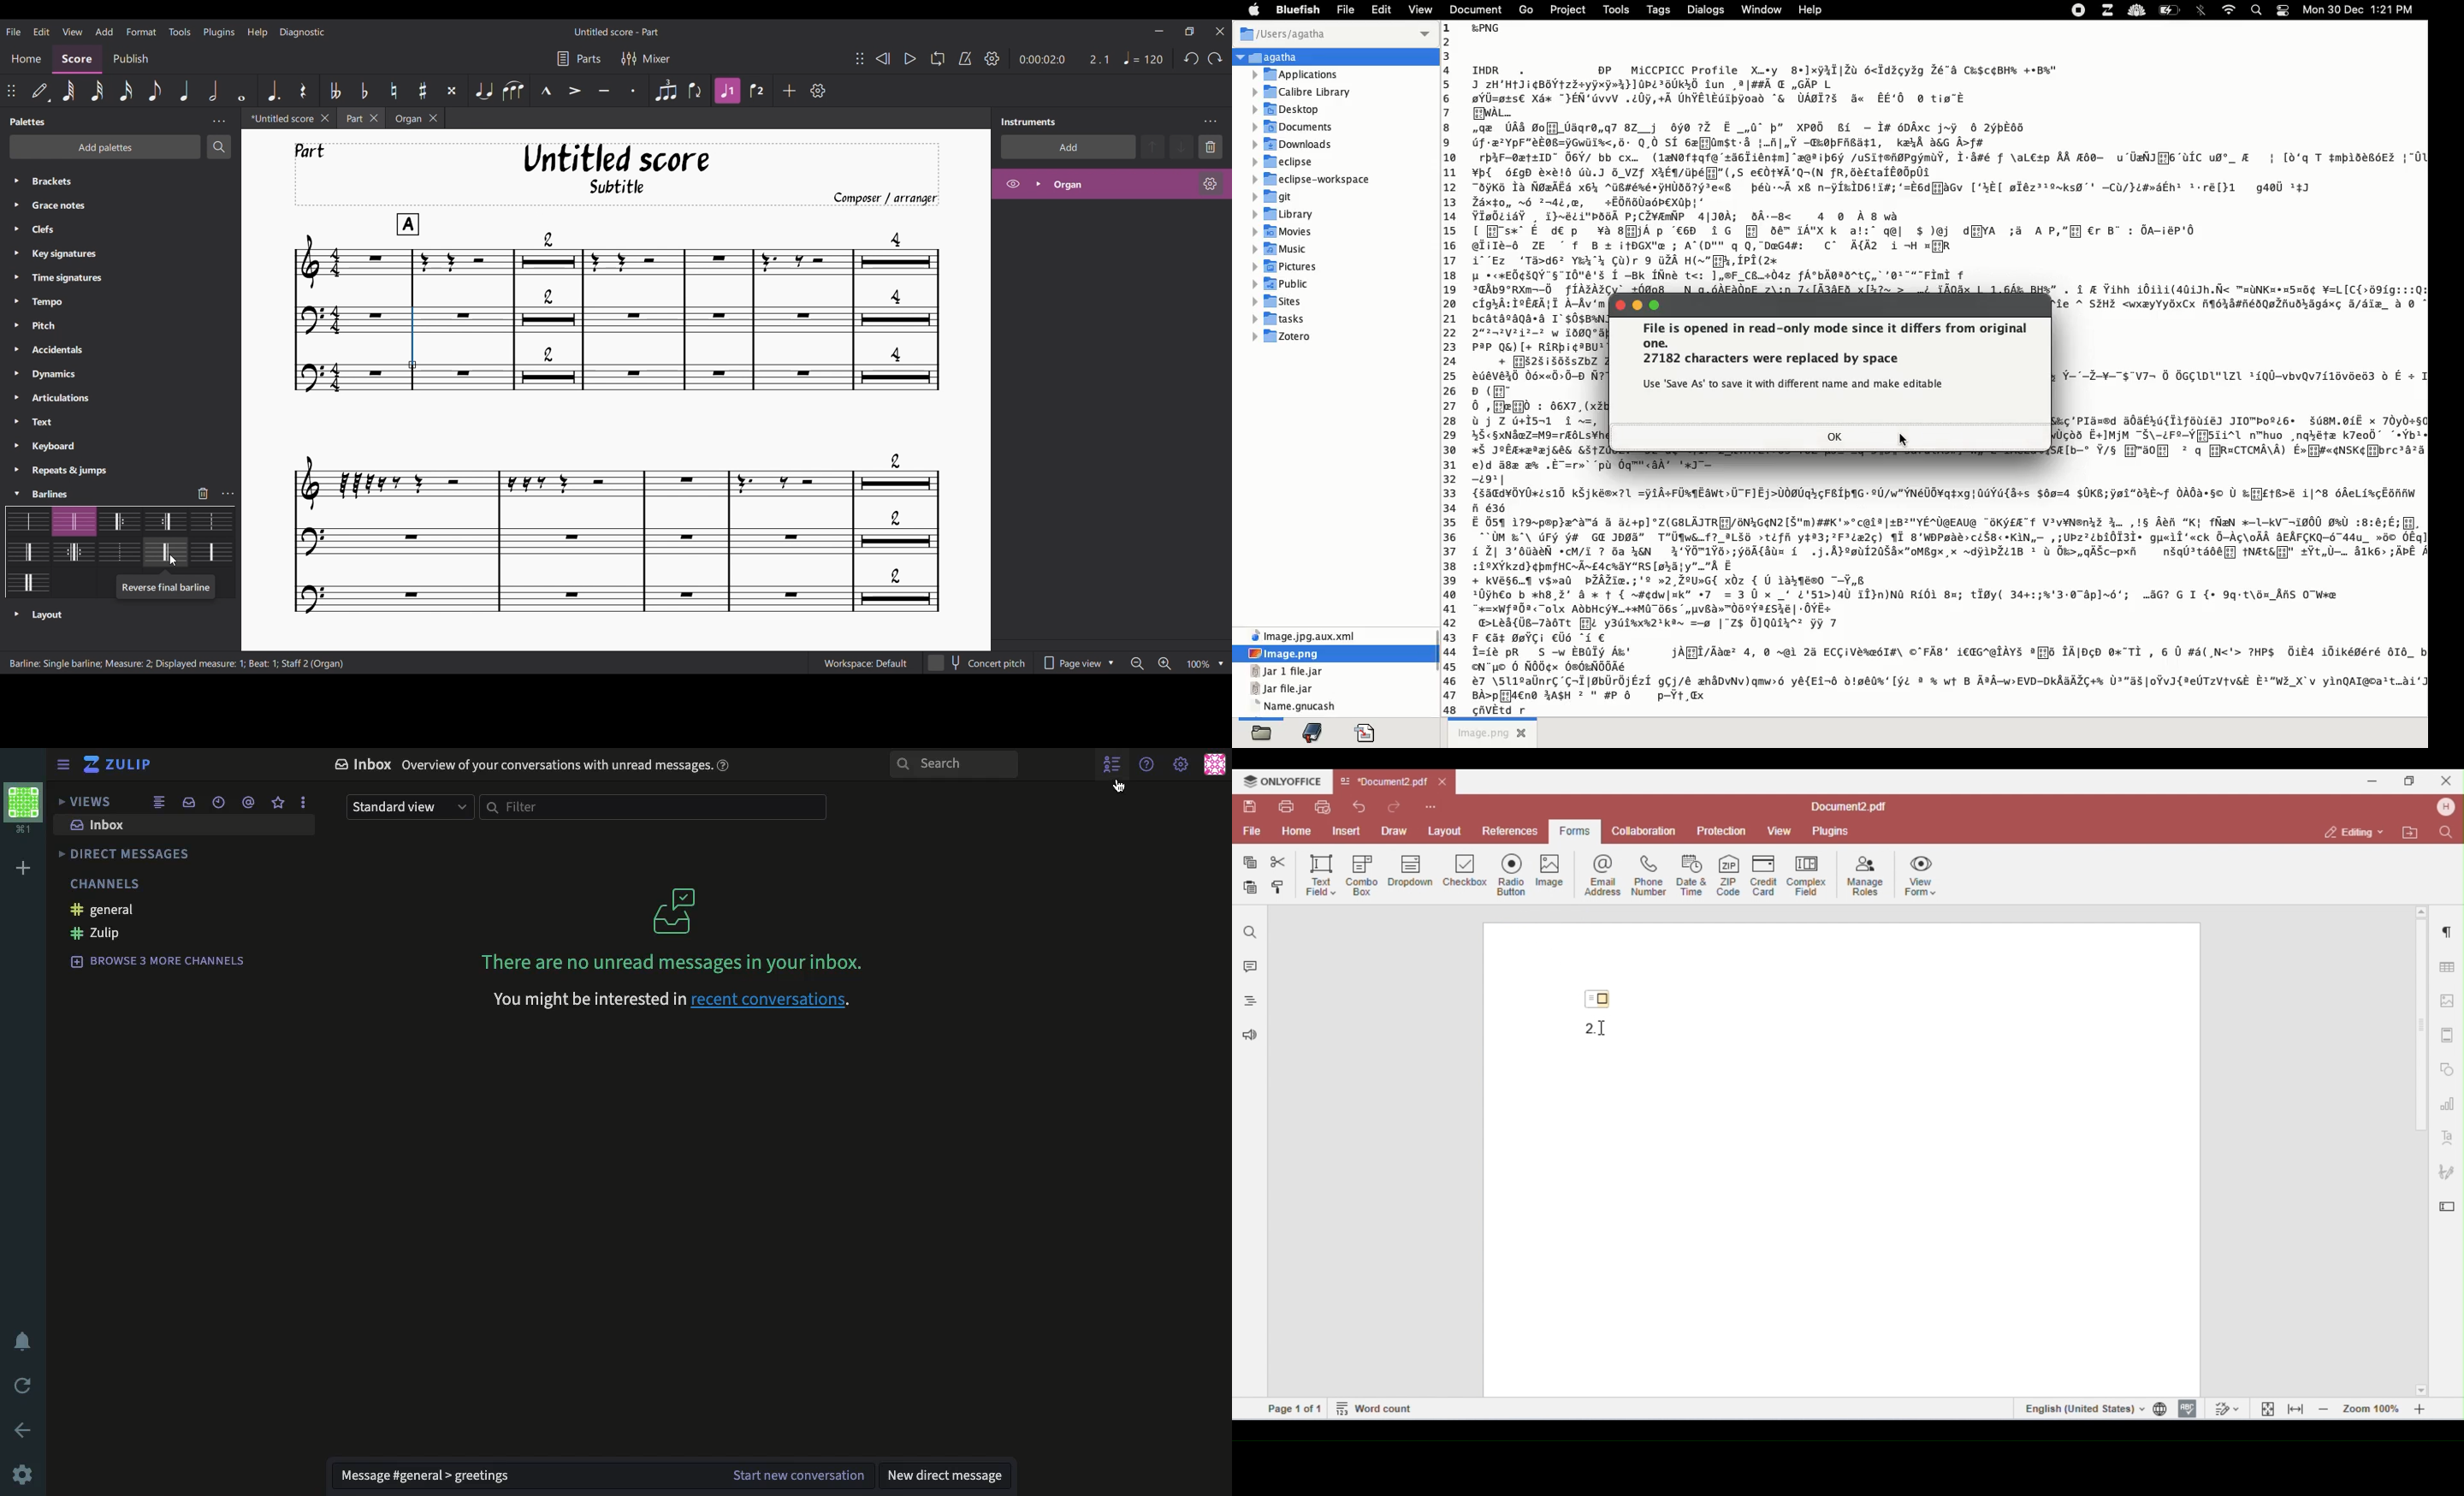 Image resolution: width=2464 pixels, height=1512 pixels. Describe the element at coordinates (409, 808) in the screenshot. I see `standard view` at that location.